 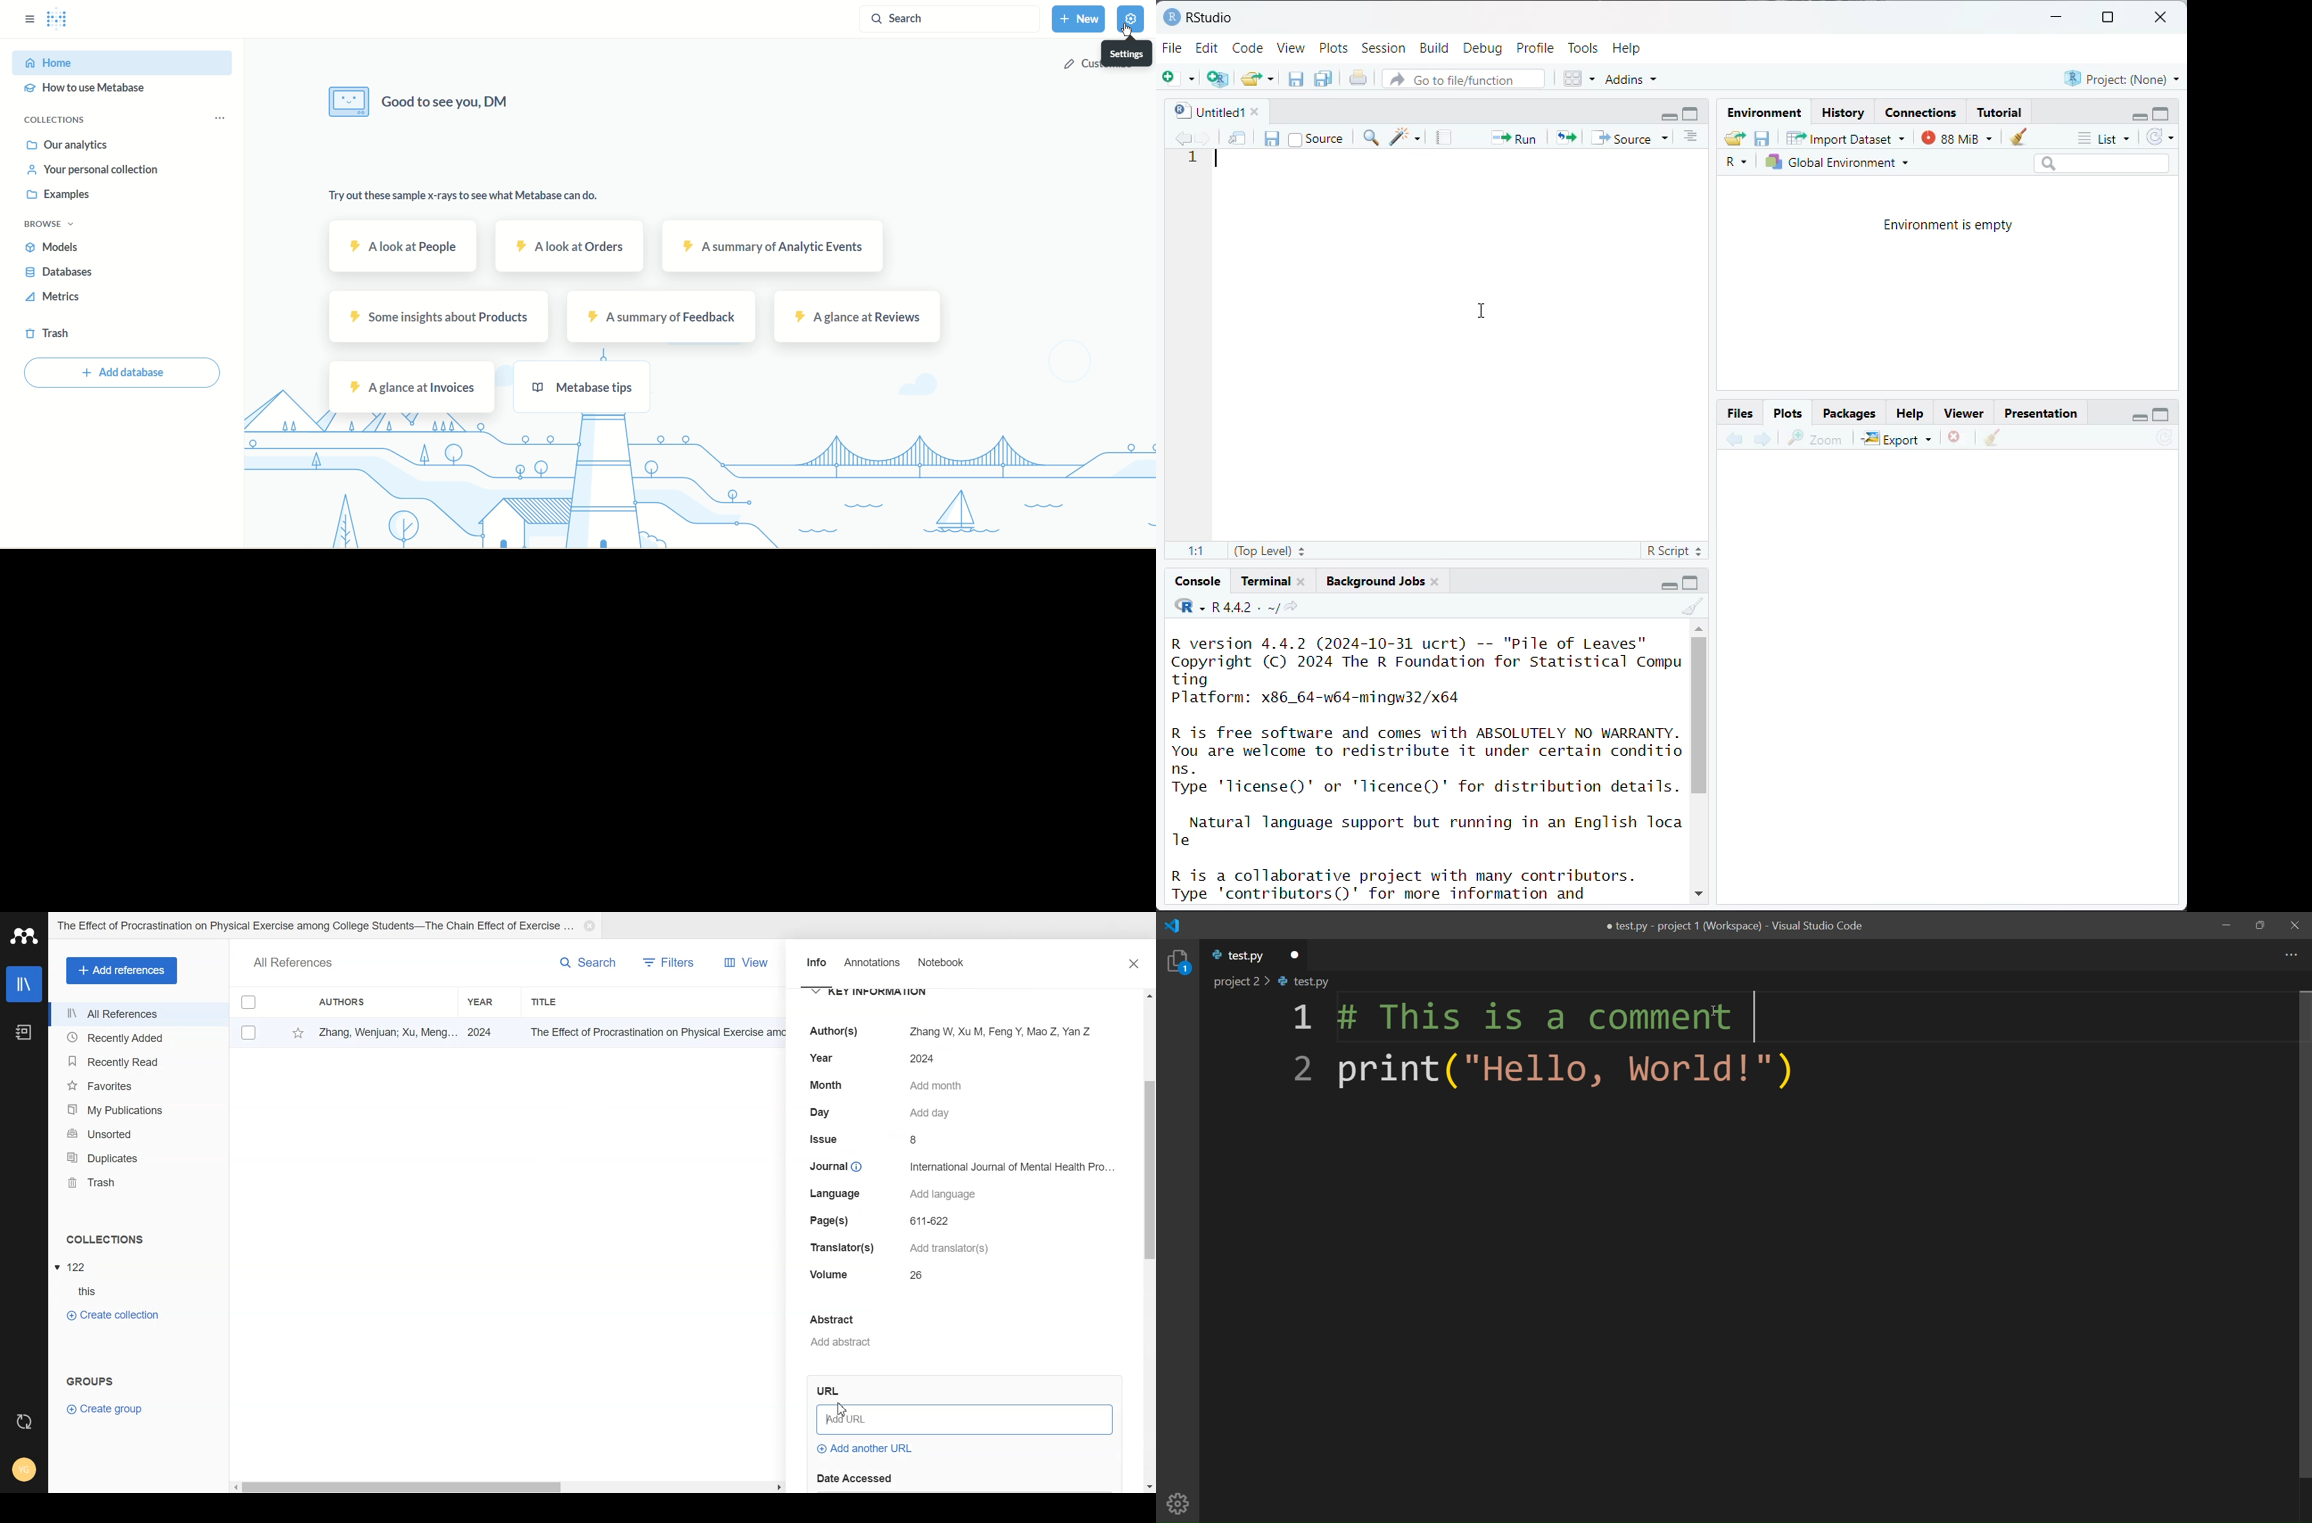 I want to click on Key Information, so click(x=877, y=993).